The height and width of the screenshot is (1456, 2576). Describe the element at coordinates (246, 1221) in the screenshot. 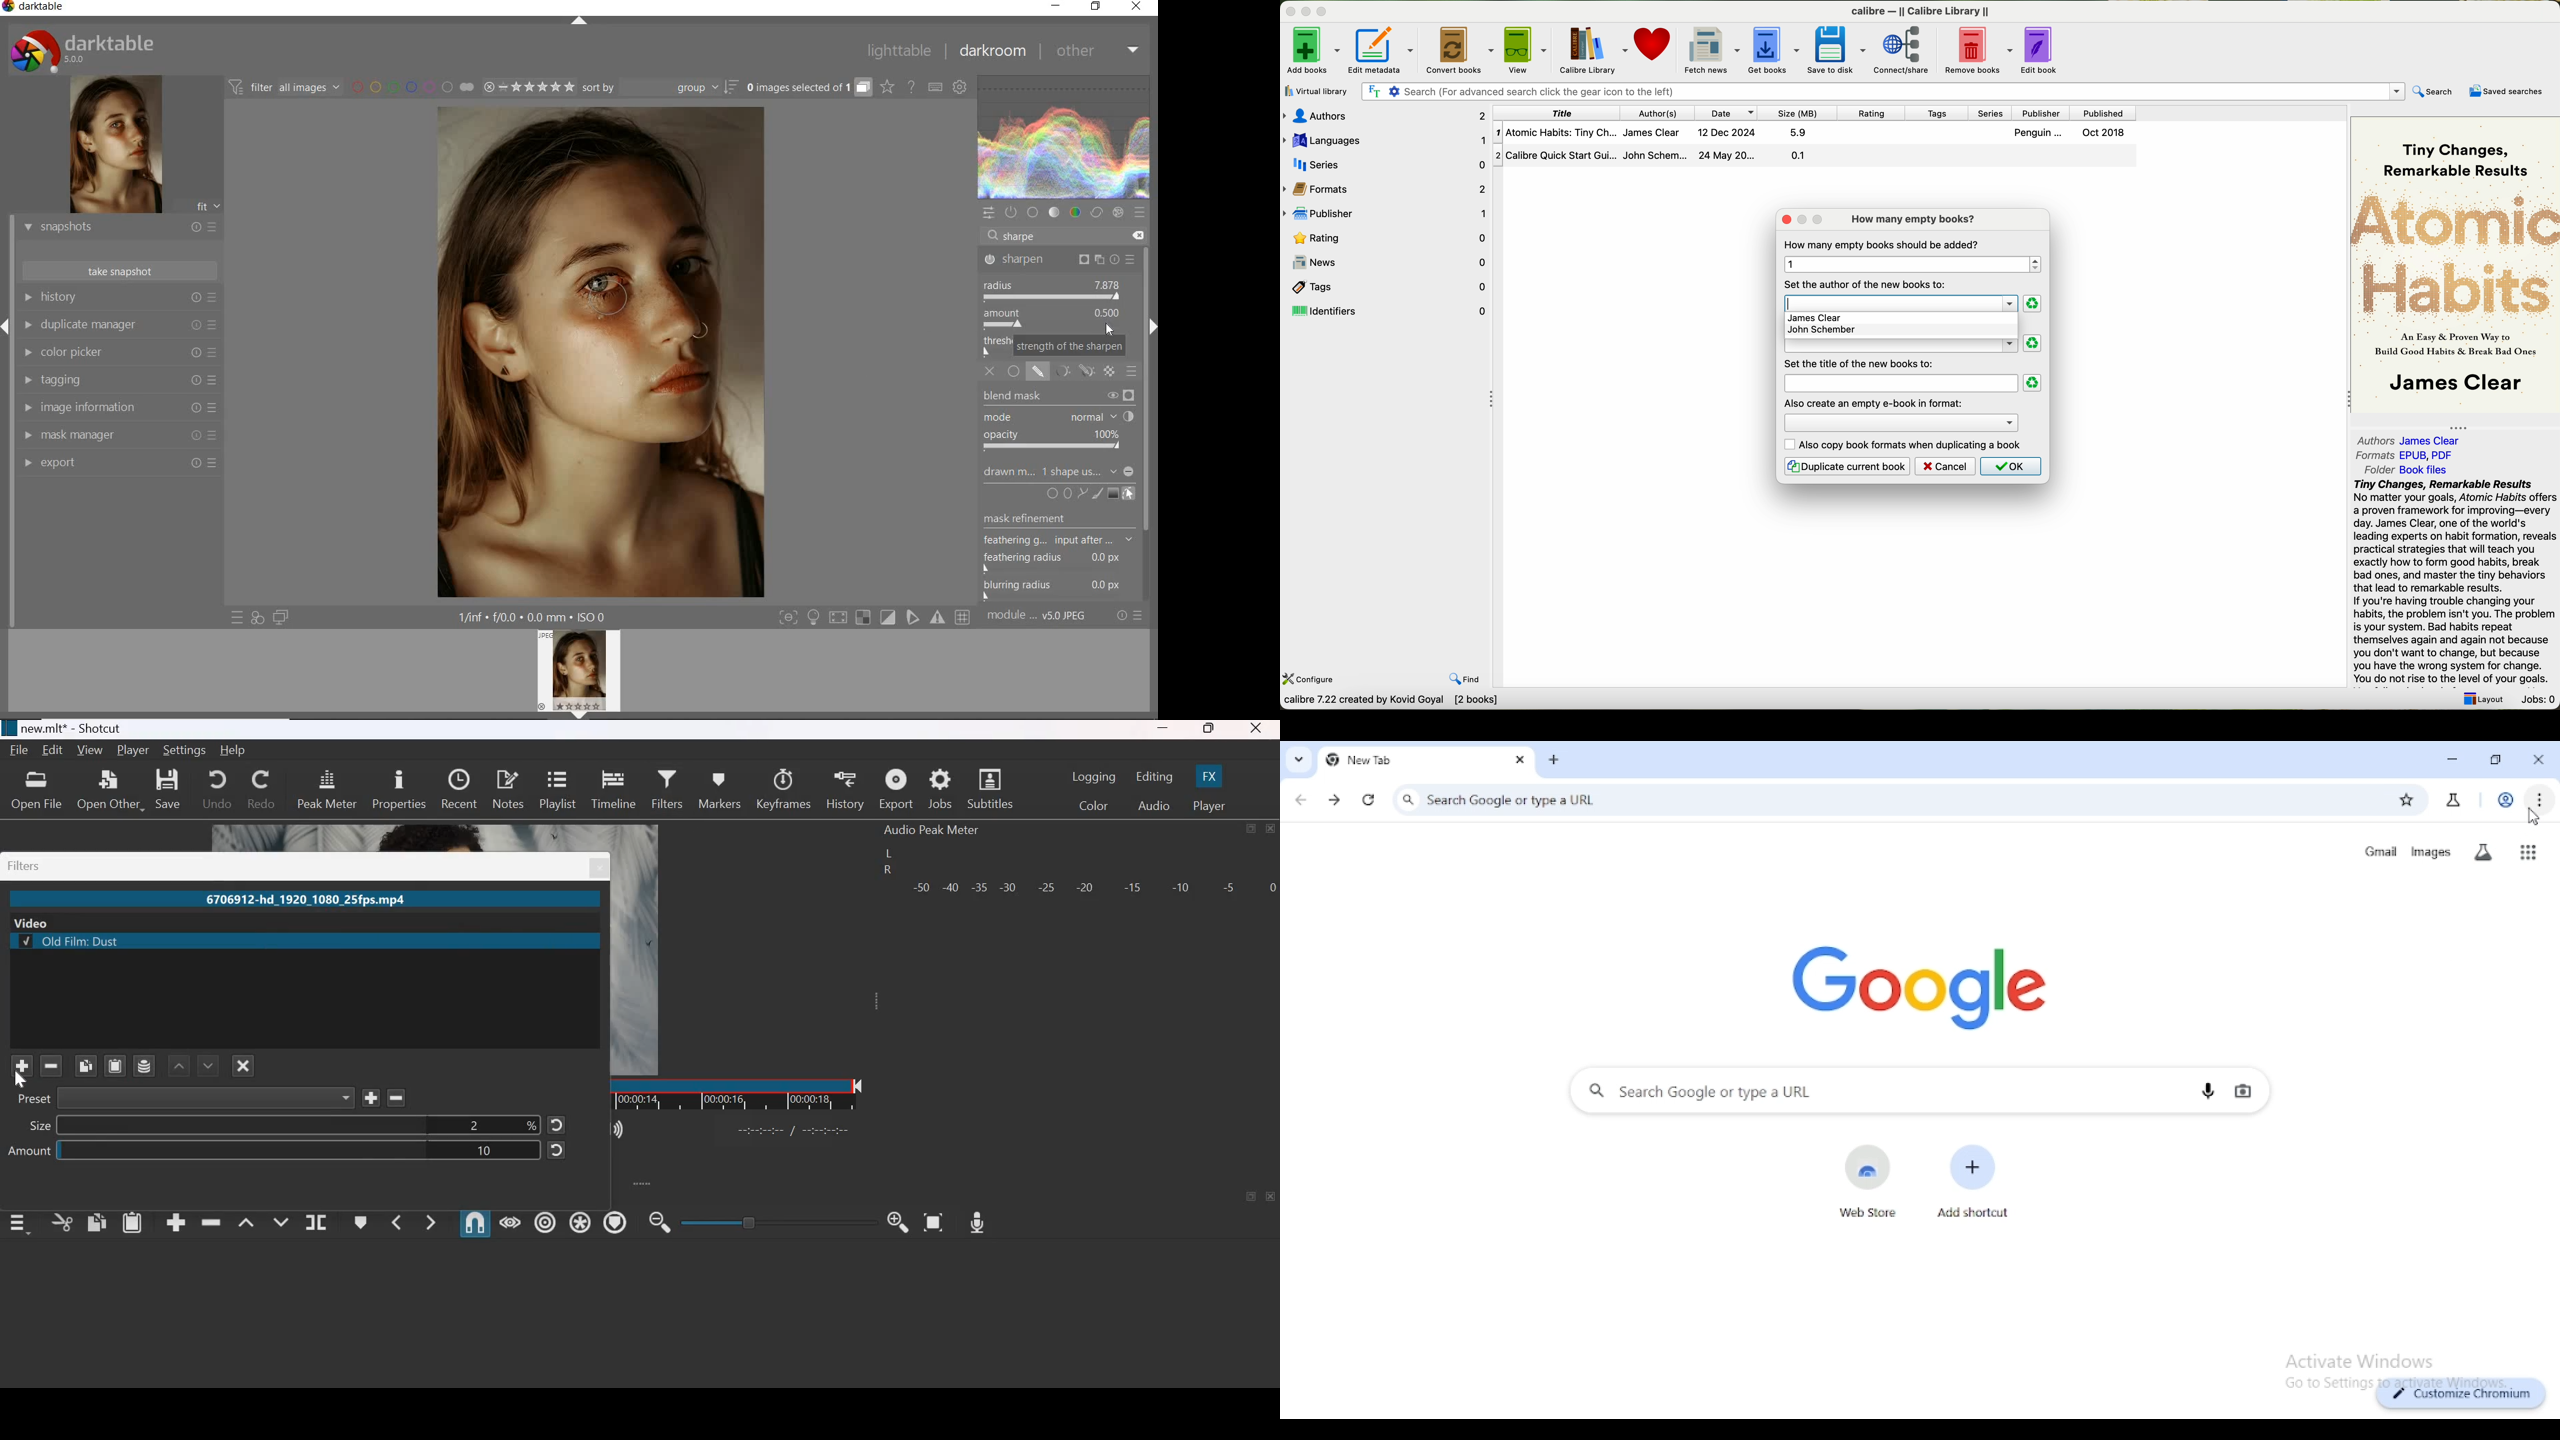

I see `lift` at that location.